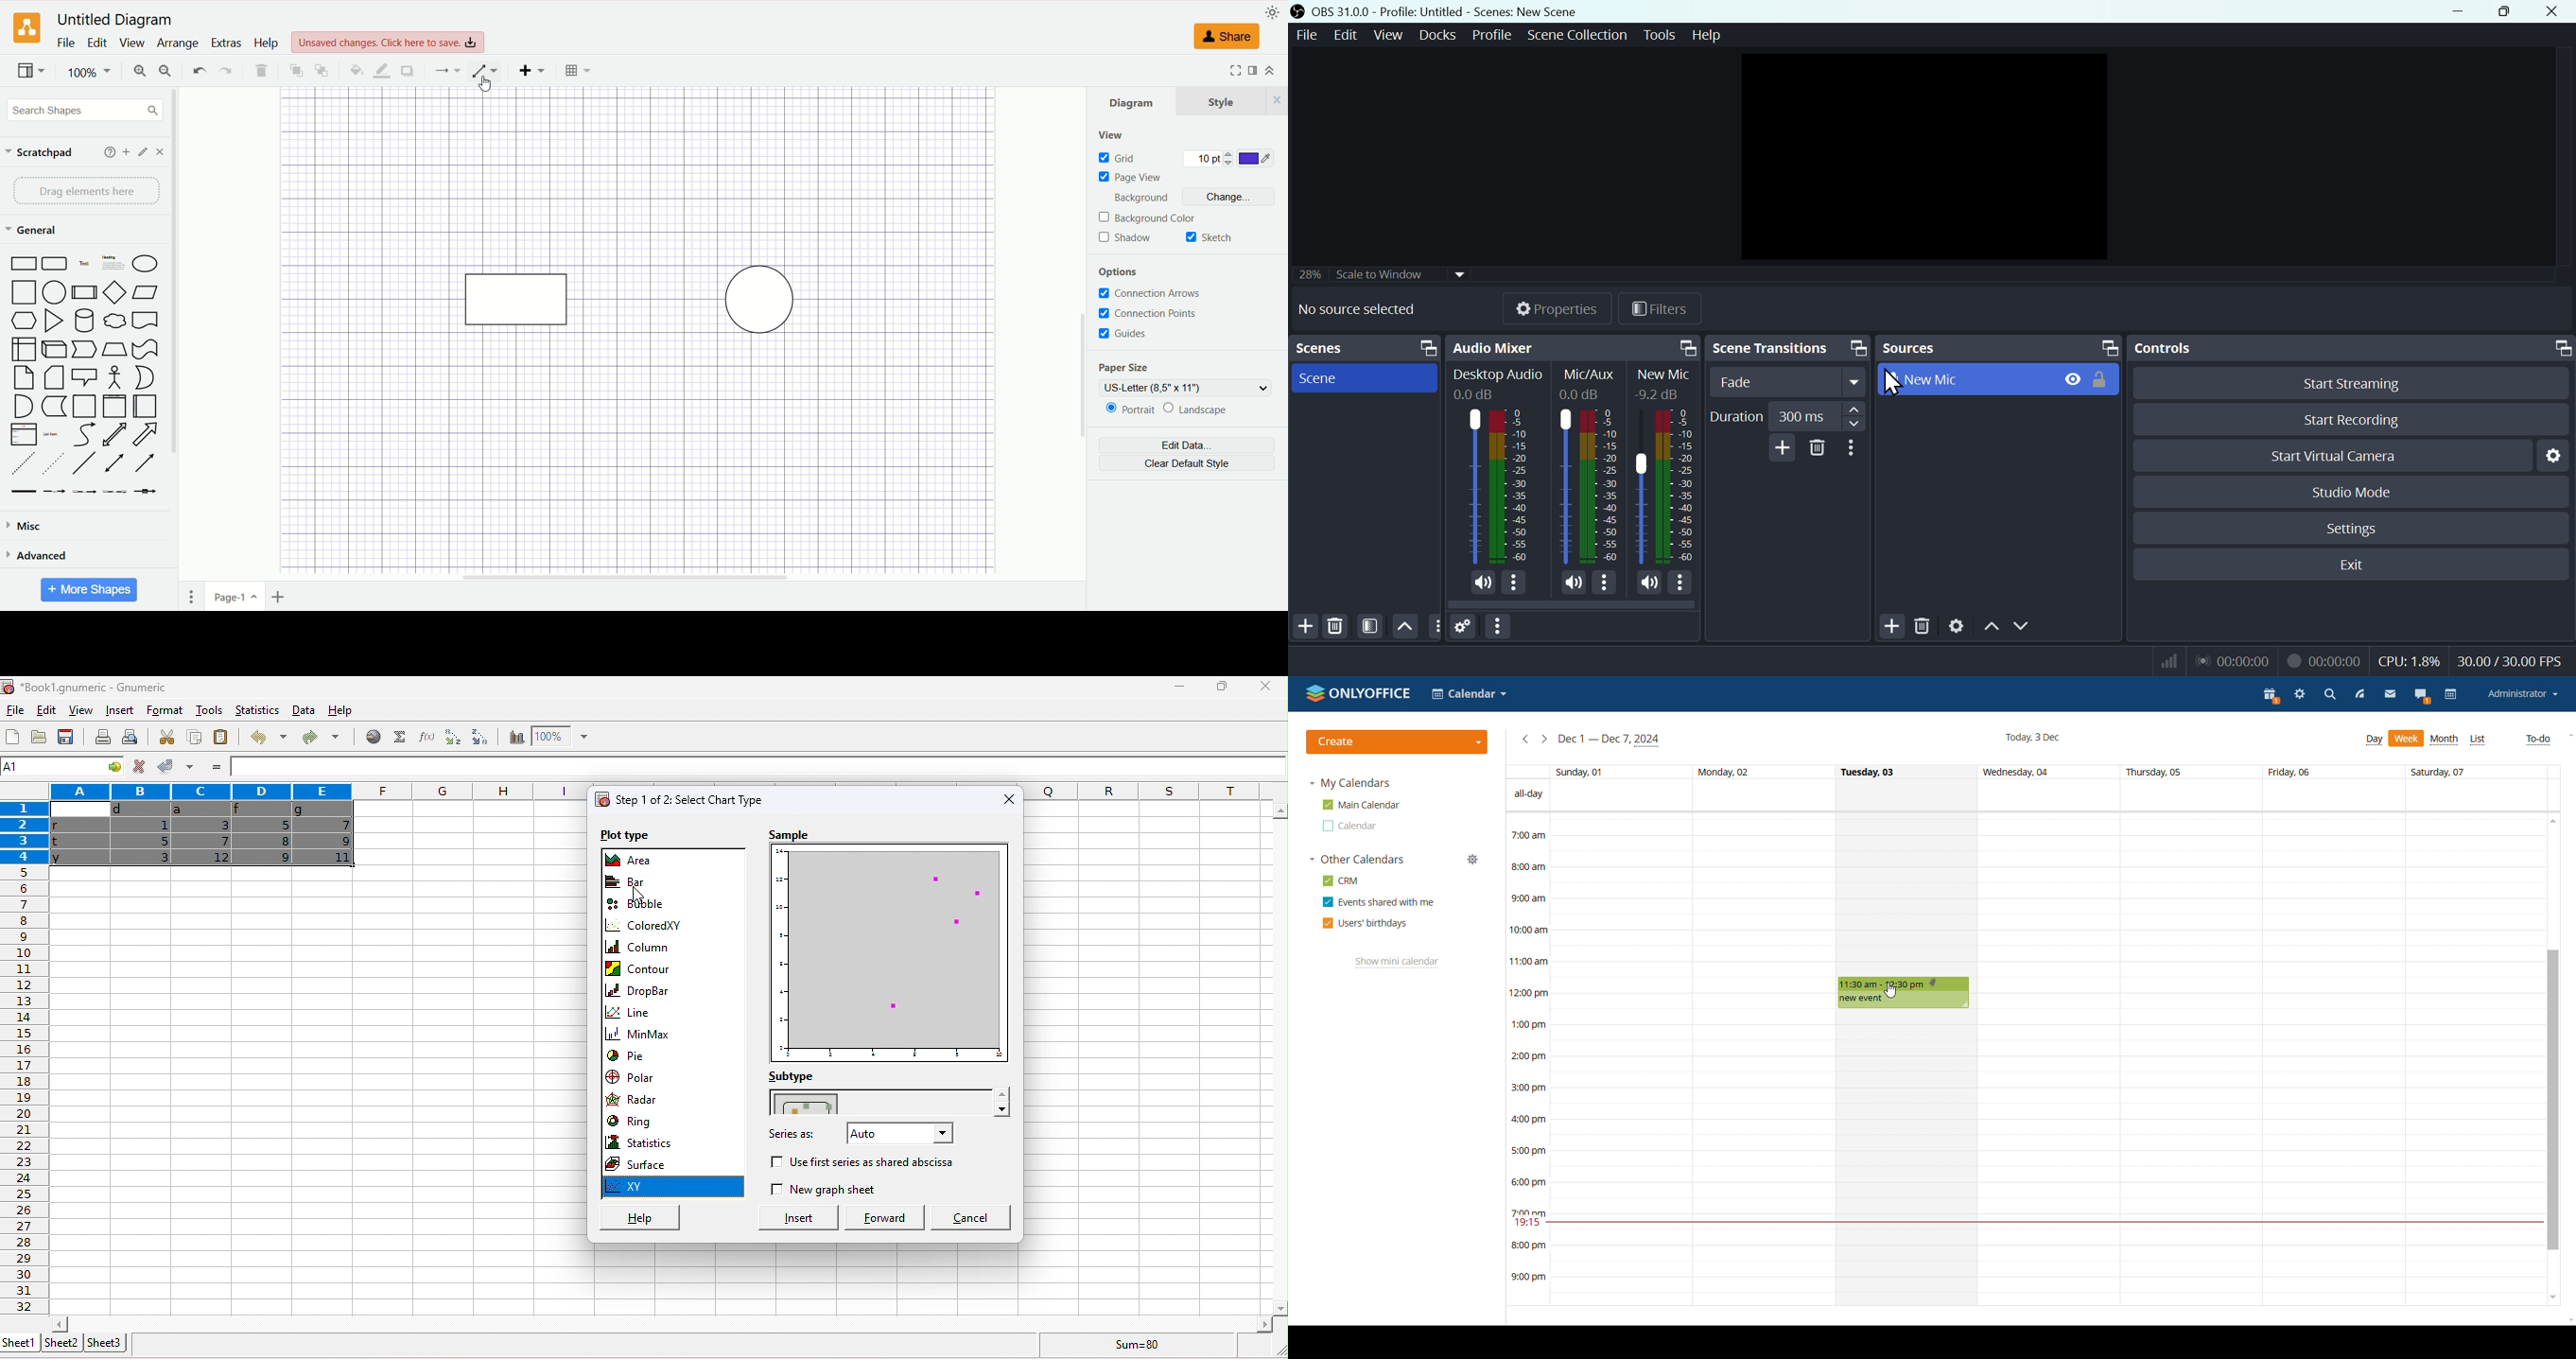 Image resolution: width=2576 pixels, height=1372 pixels. I want to click on sort descending, so click(480, 737).